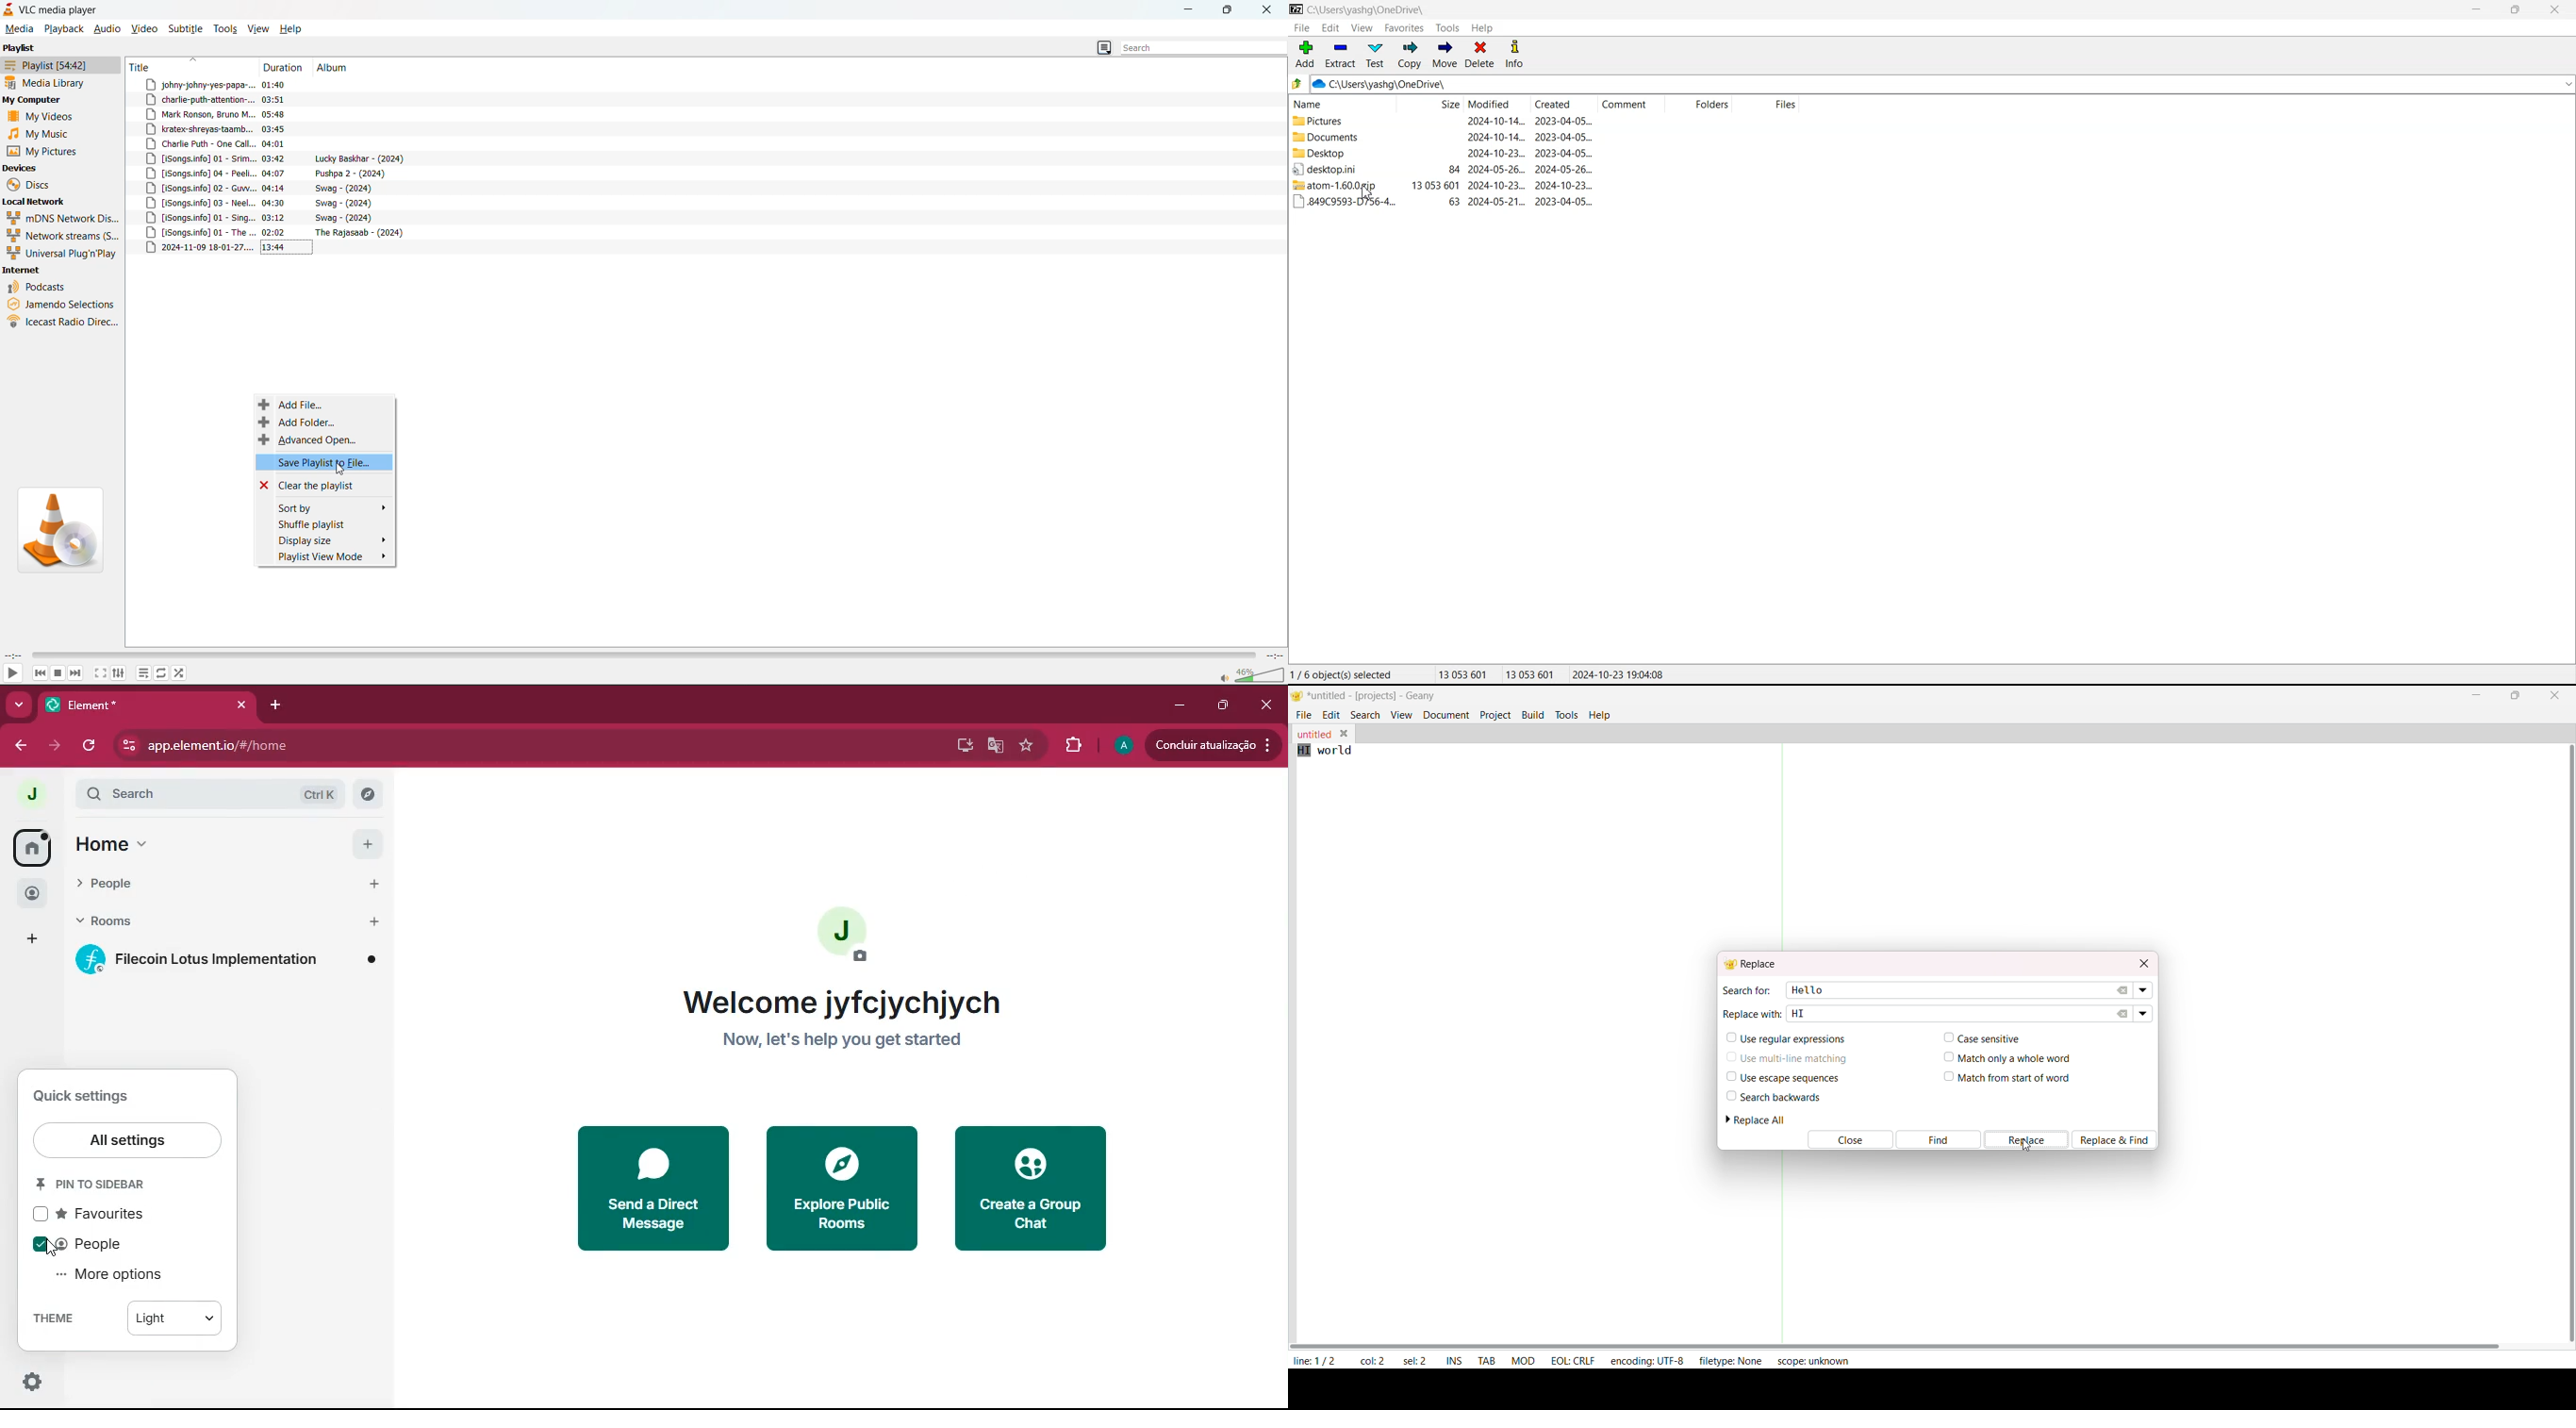  Describe the element at coordinates (2553, 9) in the screenshot. I see `Close` at that location.